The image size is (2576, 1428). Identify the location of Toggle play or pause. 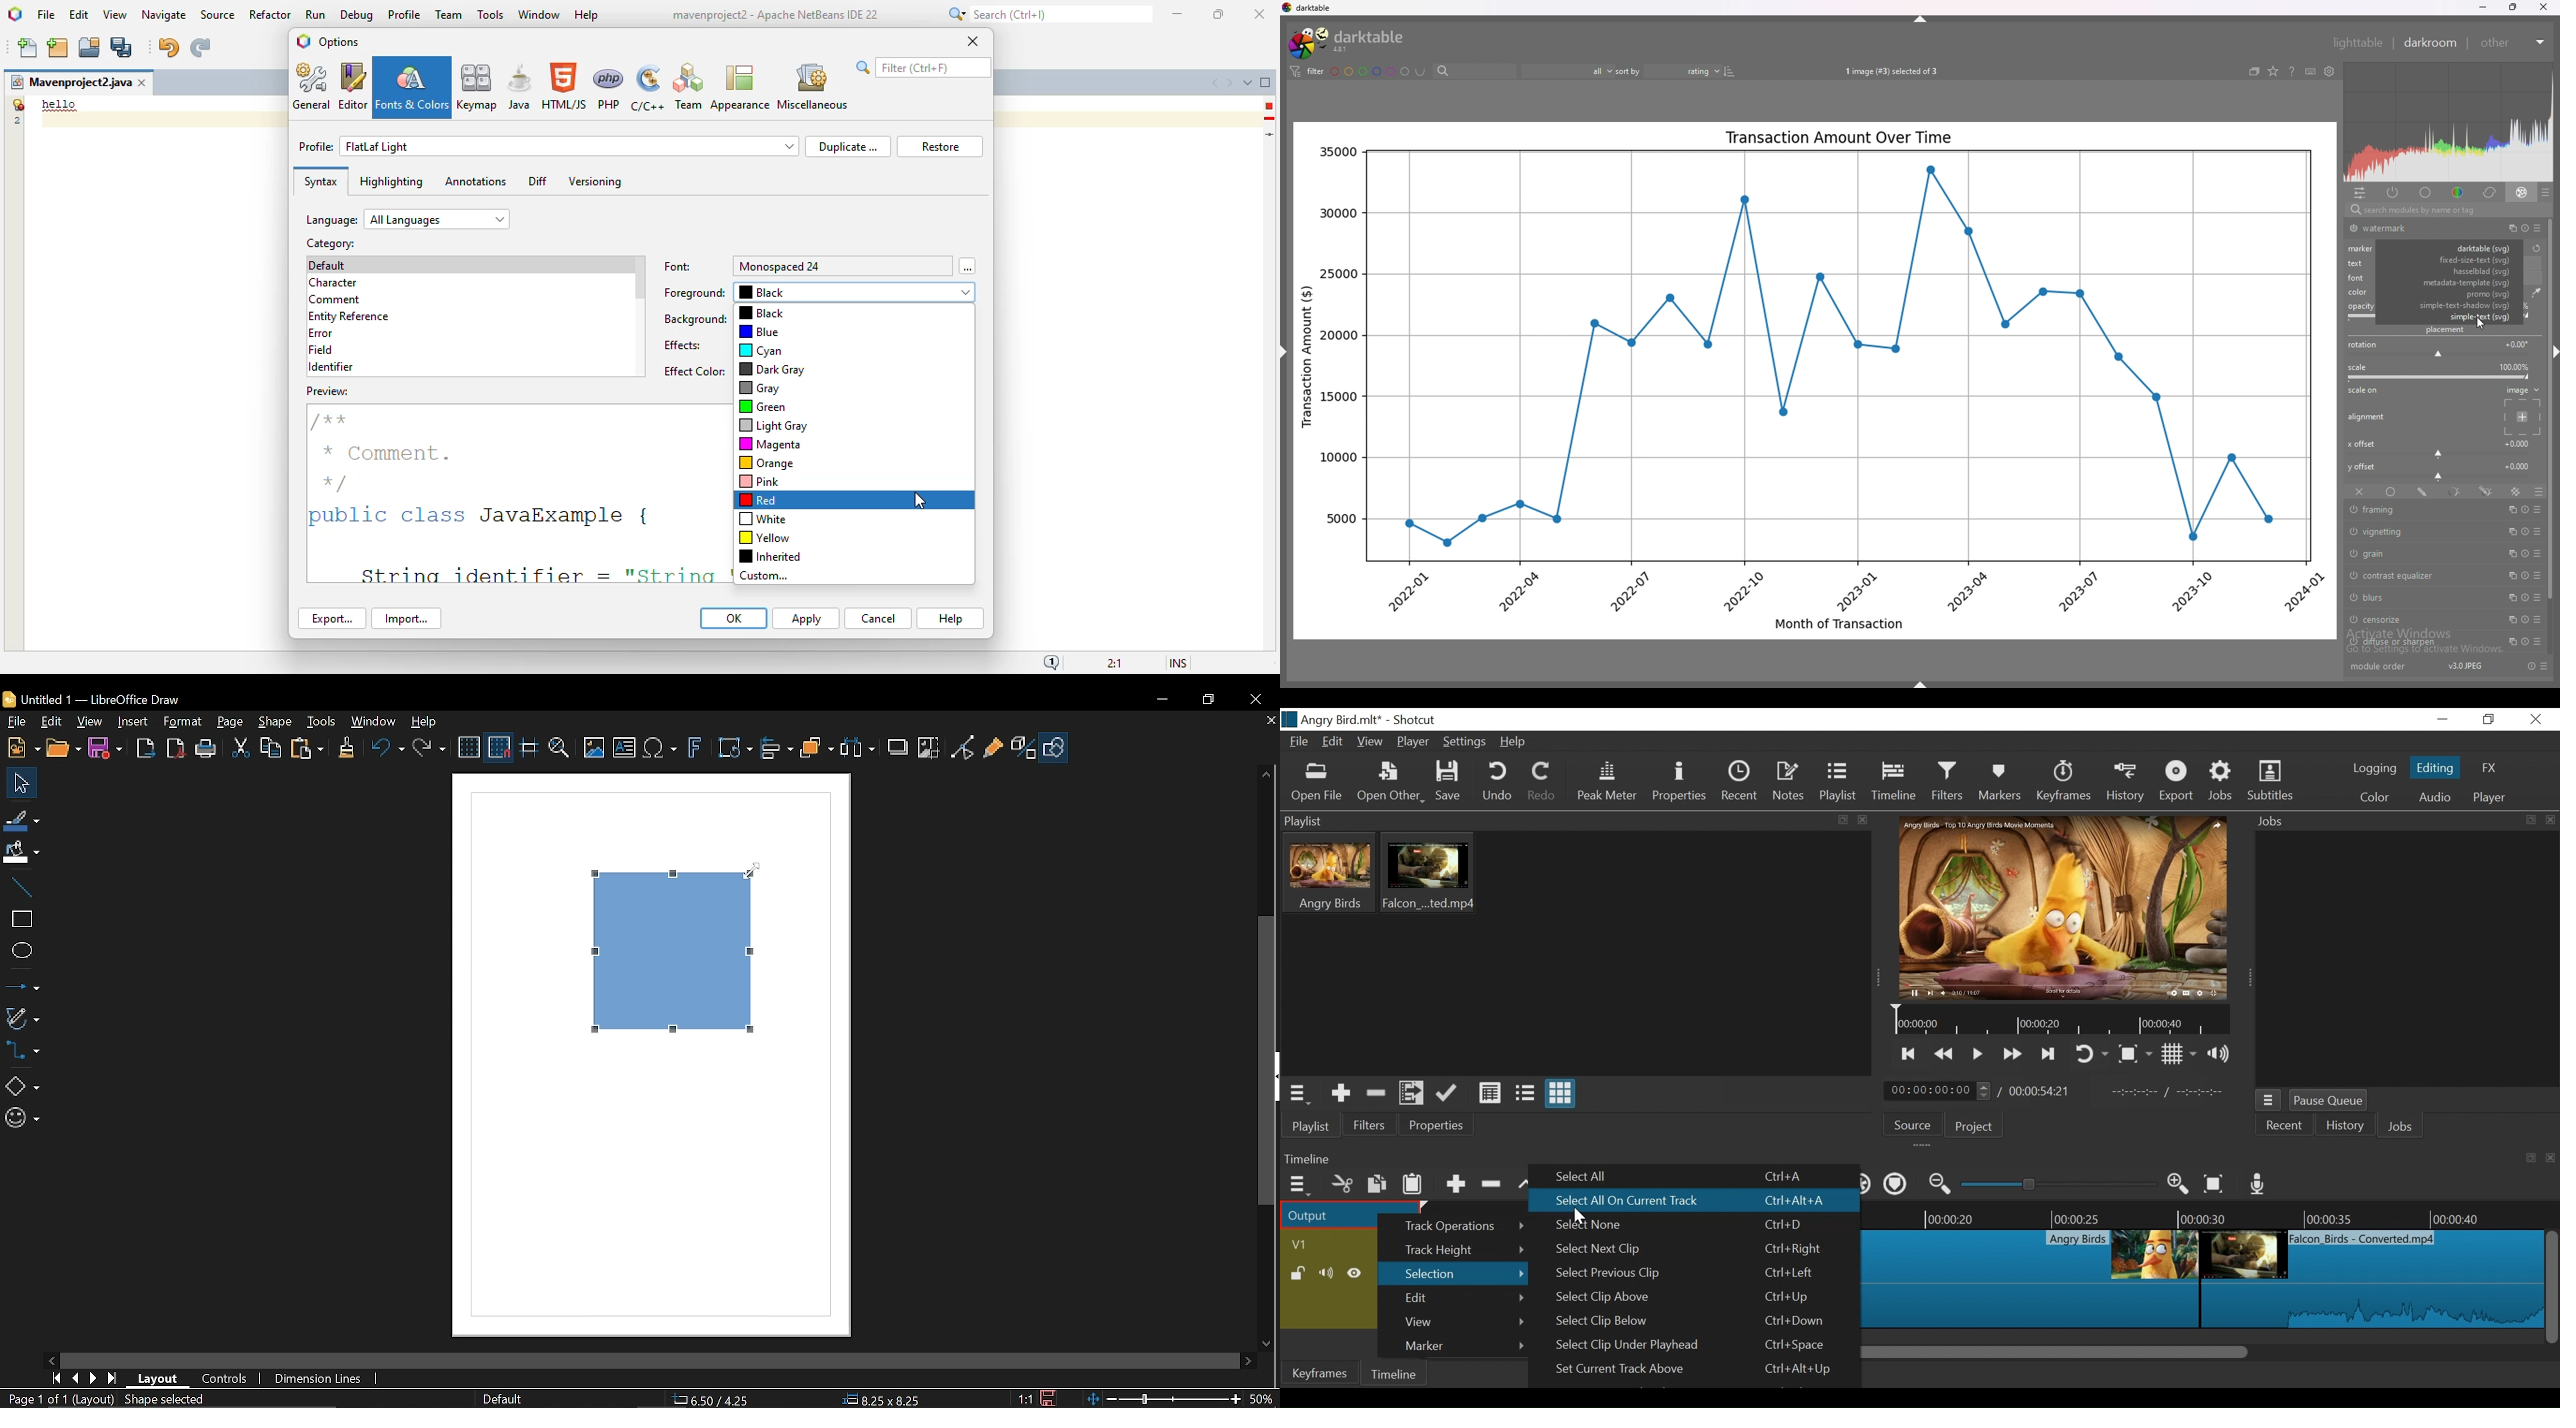
(1978, 1054).